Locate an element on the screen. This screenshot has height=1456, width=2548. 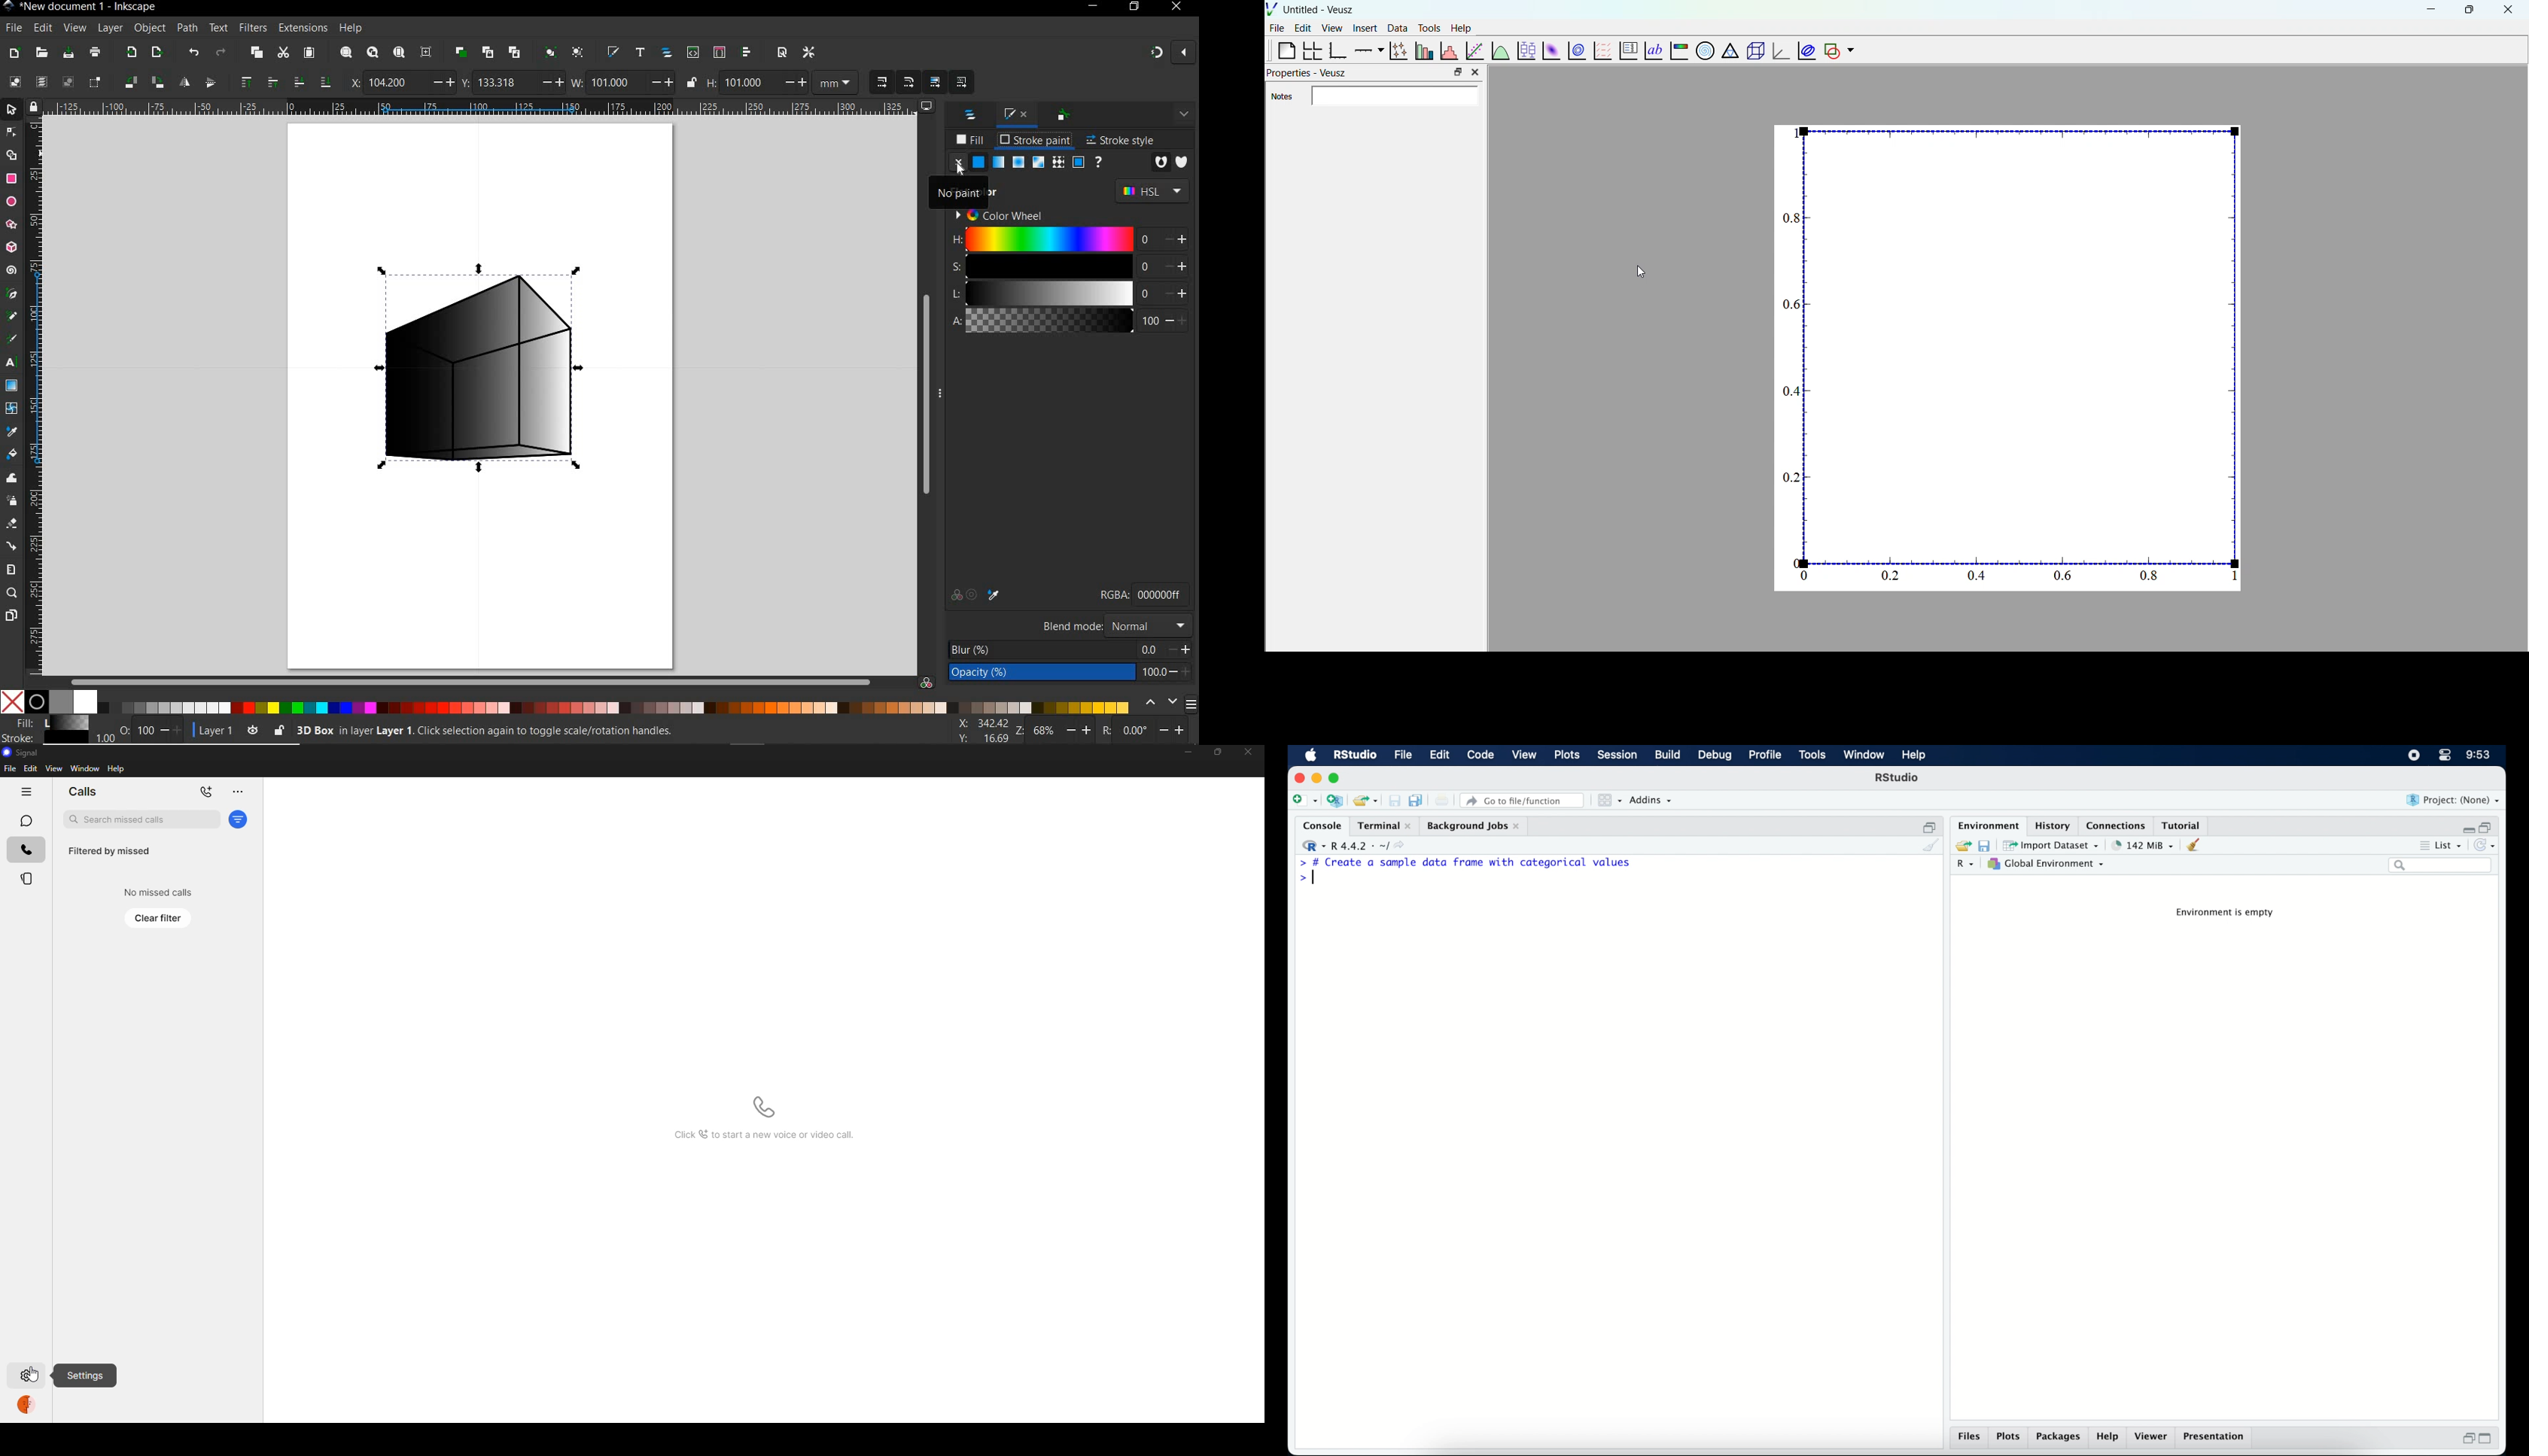
ROTATION is located at coordinates (1105, 730).